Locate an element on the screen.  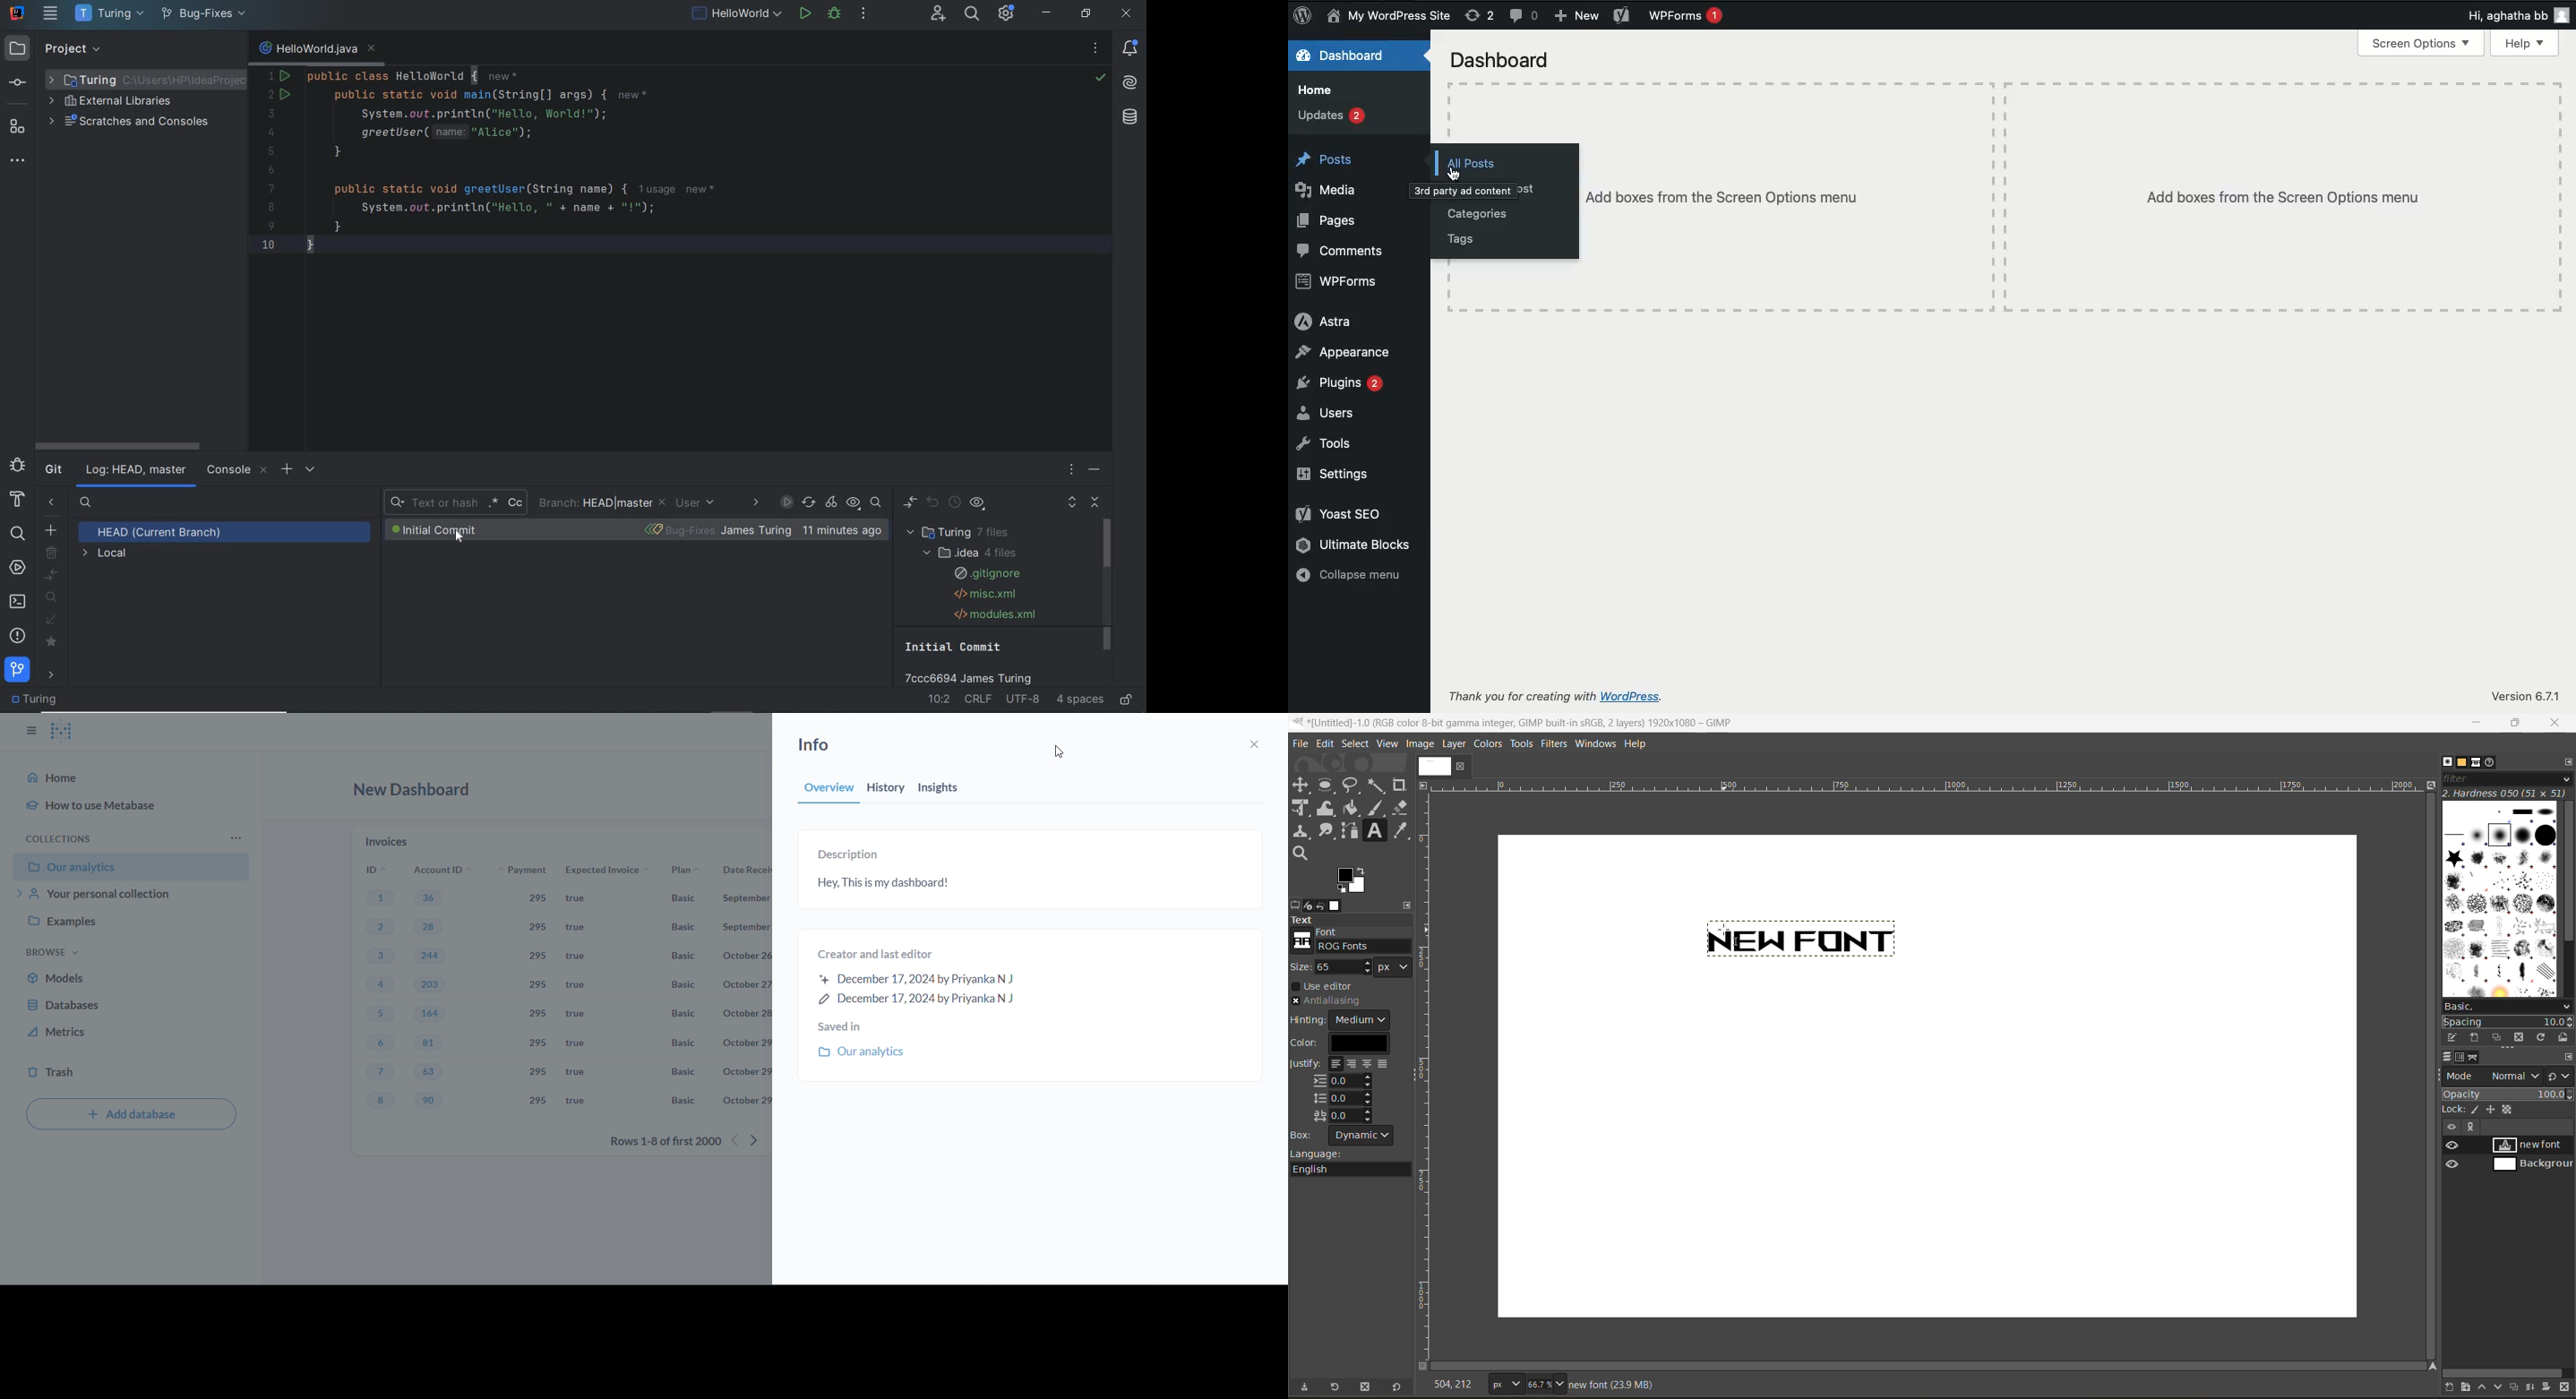
Categories is located at coordinates (1481, 215).